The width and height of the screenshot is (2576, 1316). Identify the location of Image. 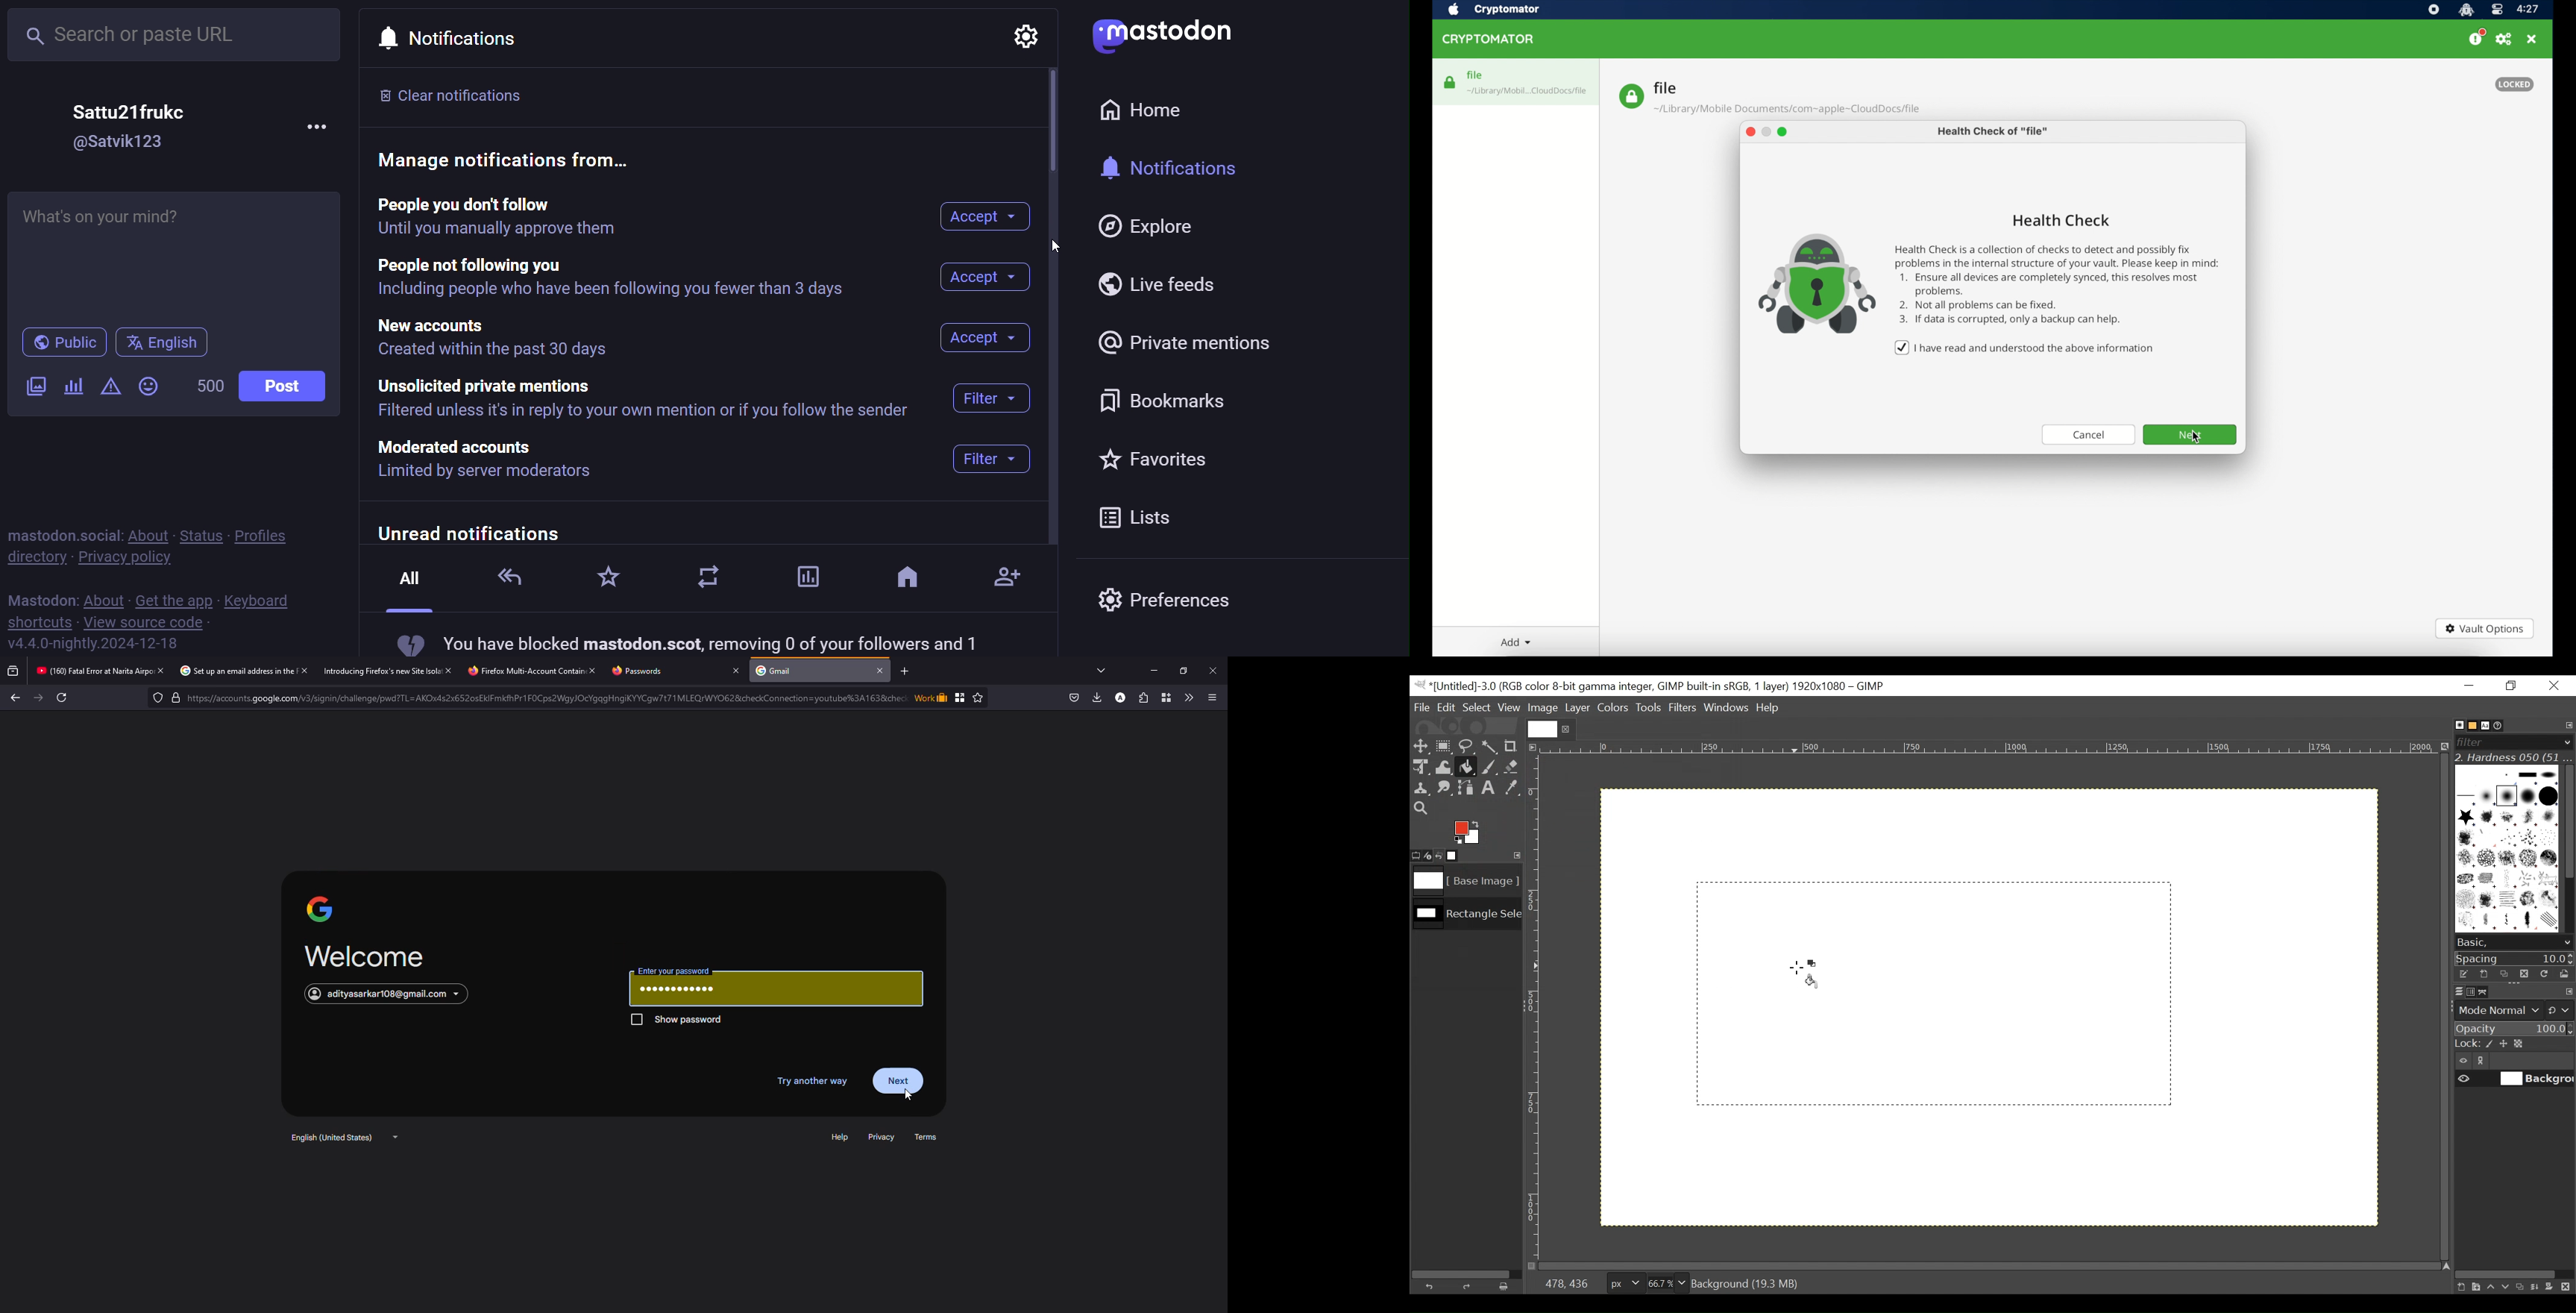
(1462, 881).